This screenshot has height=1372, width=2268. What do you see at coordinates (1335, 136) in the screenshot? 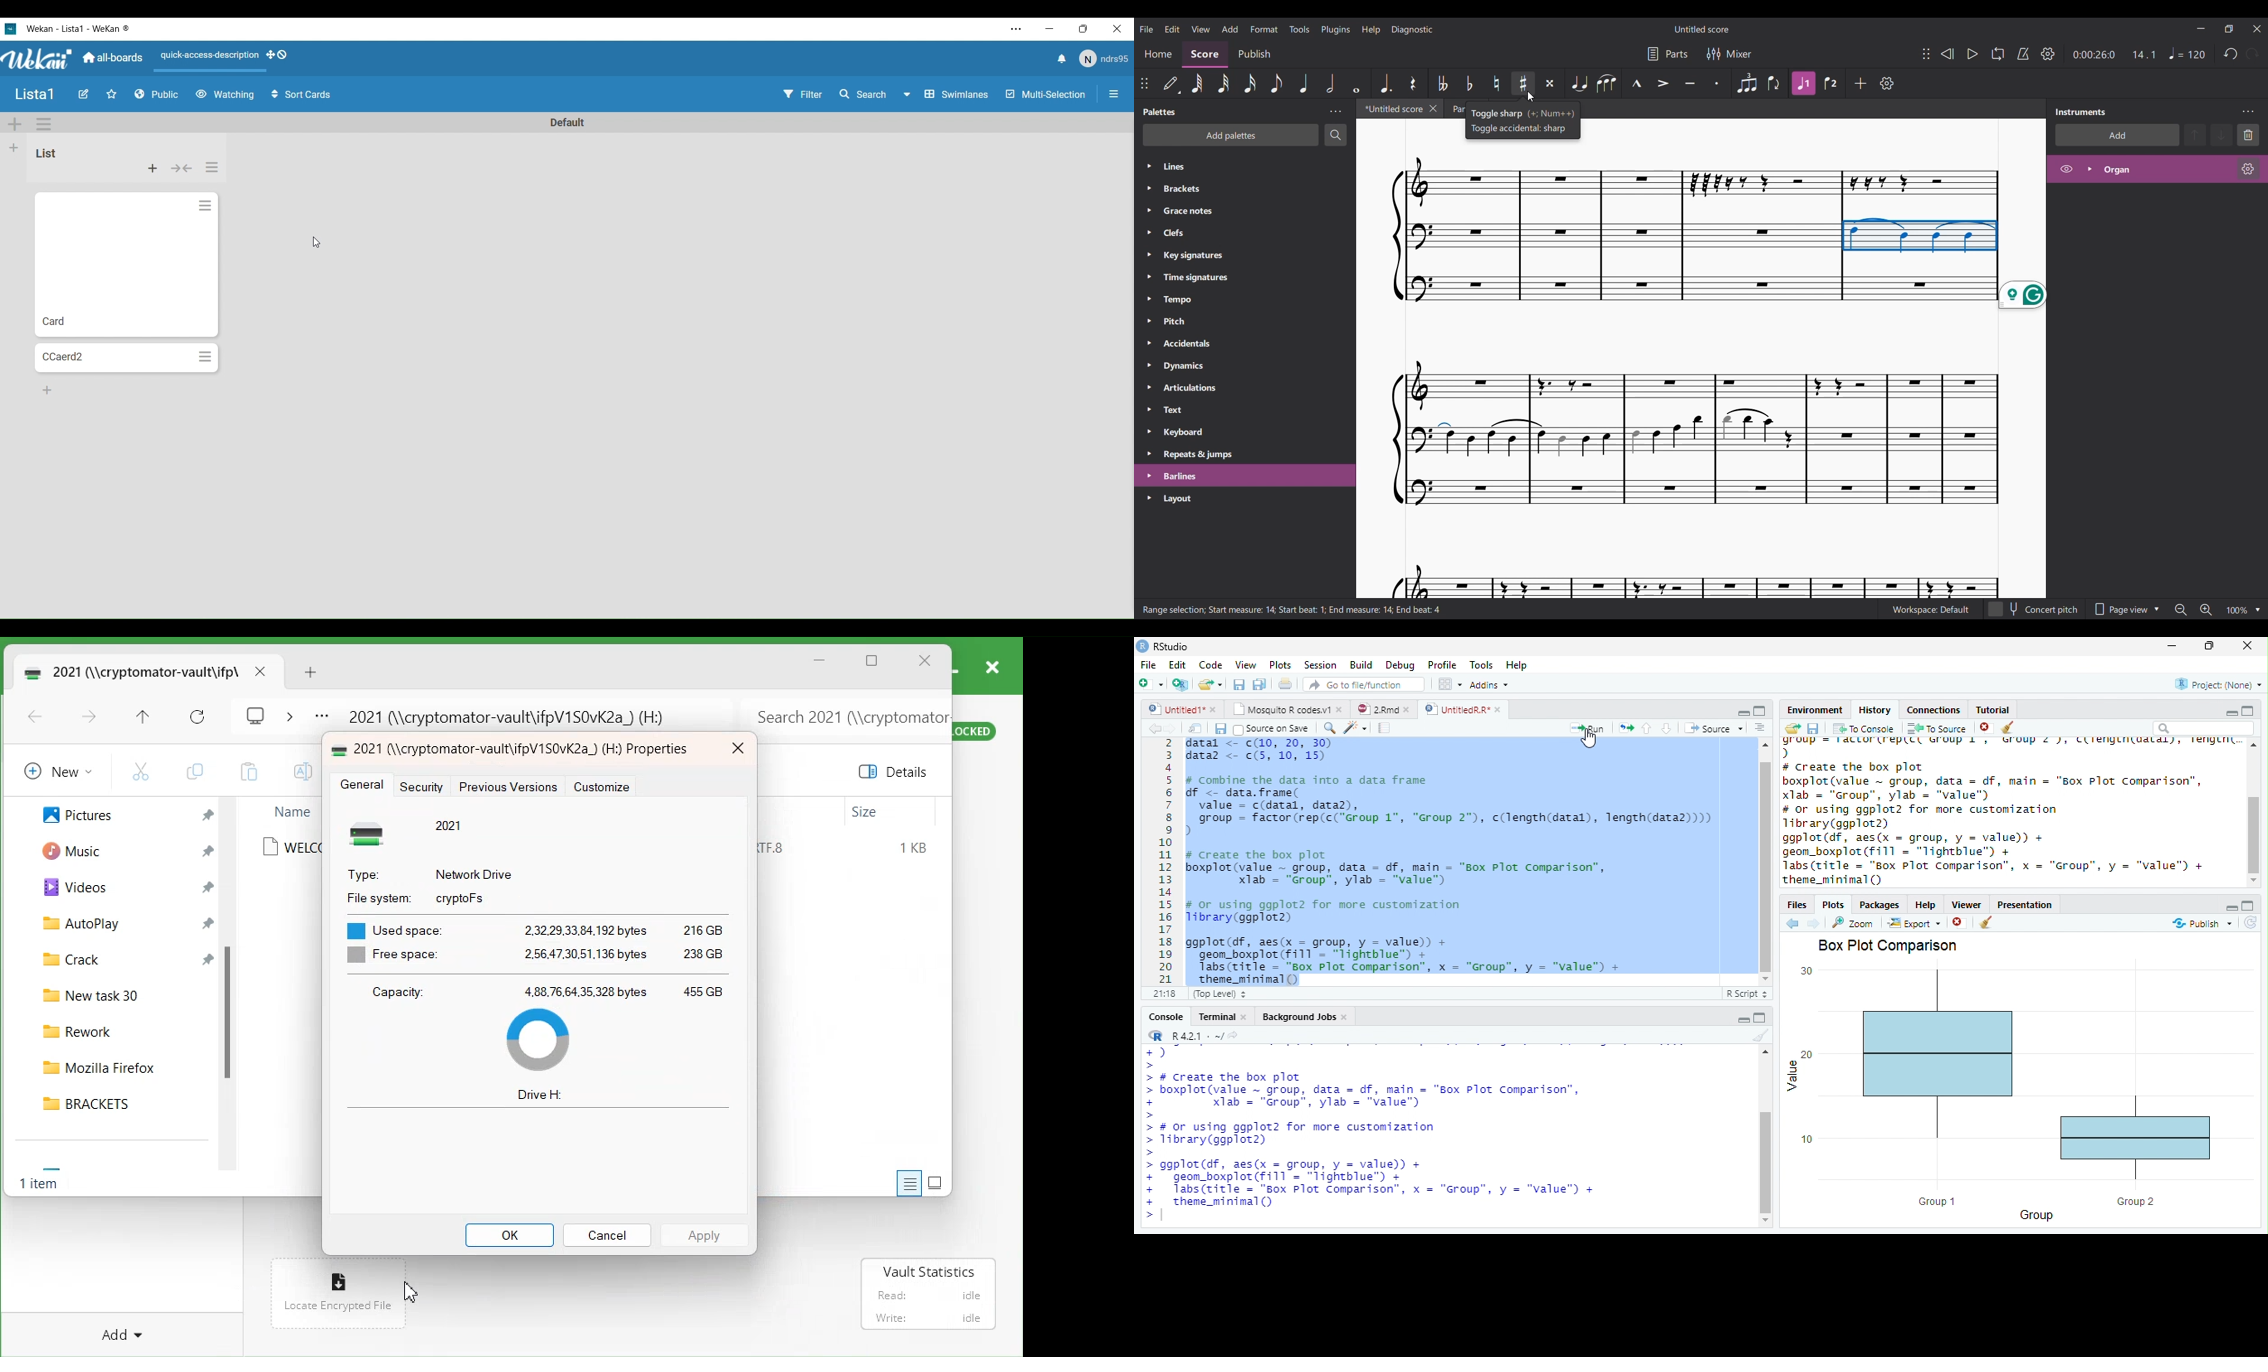
I see `Search` at bounding box center [1335, 136].